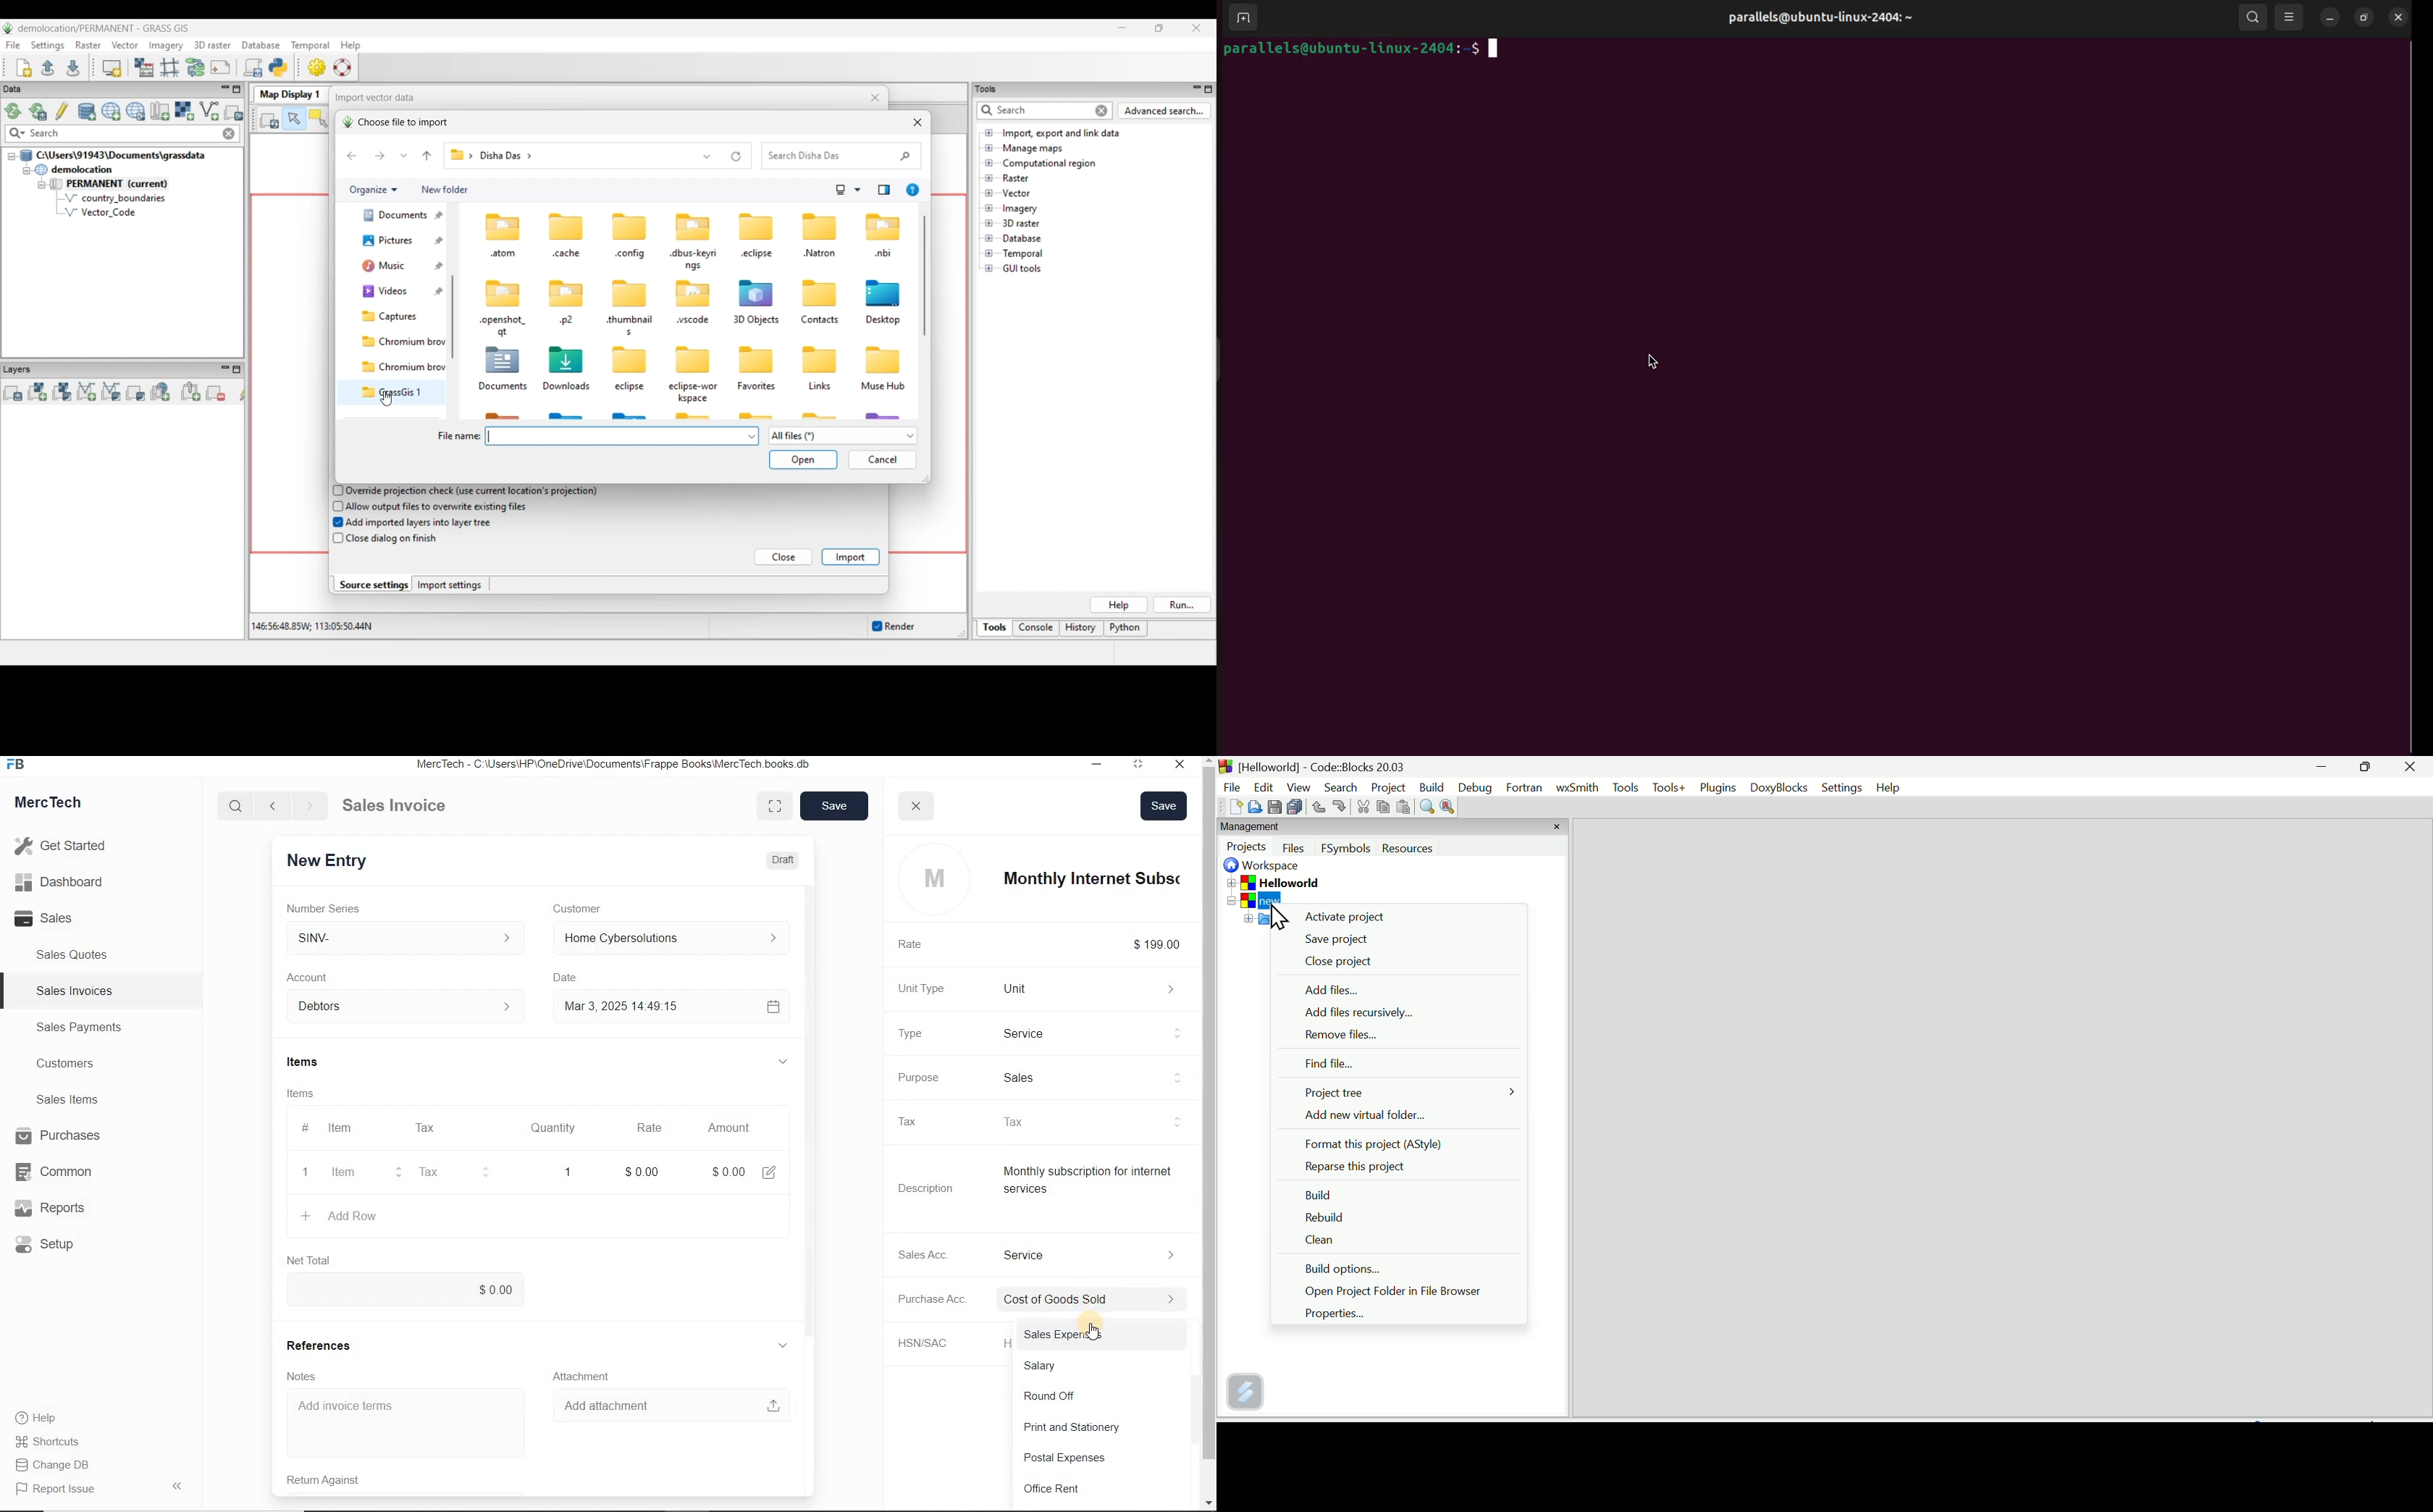 Image resolution: width=2436 pixels, height=1512 pixels. I want to click on Number Series, so click(340, 907).